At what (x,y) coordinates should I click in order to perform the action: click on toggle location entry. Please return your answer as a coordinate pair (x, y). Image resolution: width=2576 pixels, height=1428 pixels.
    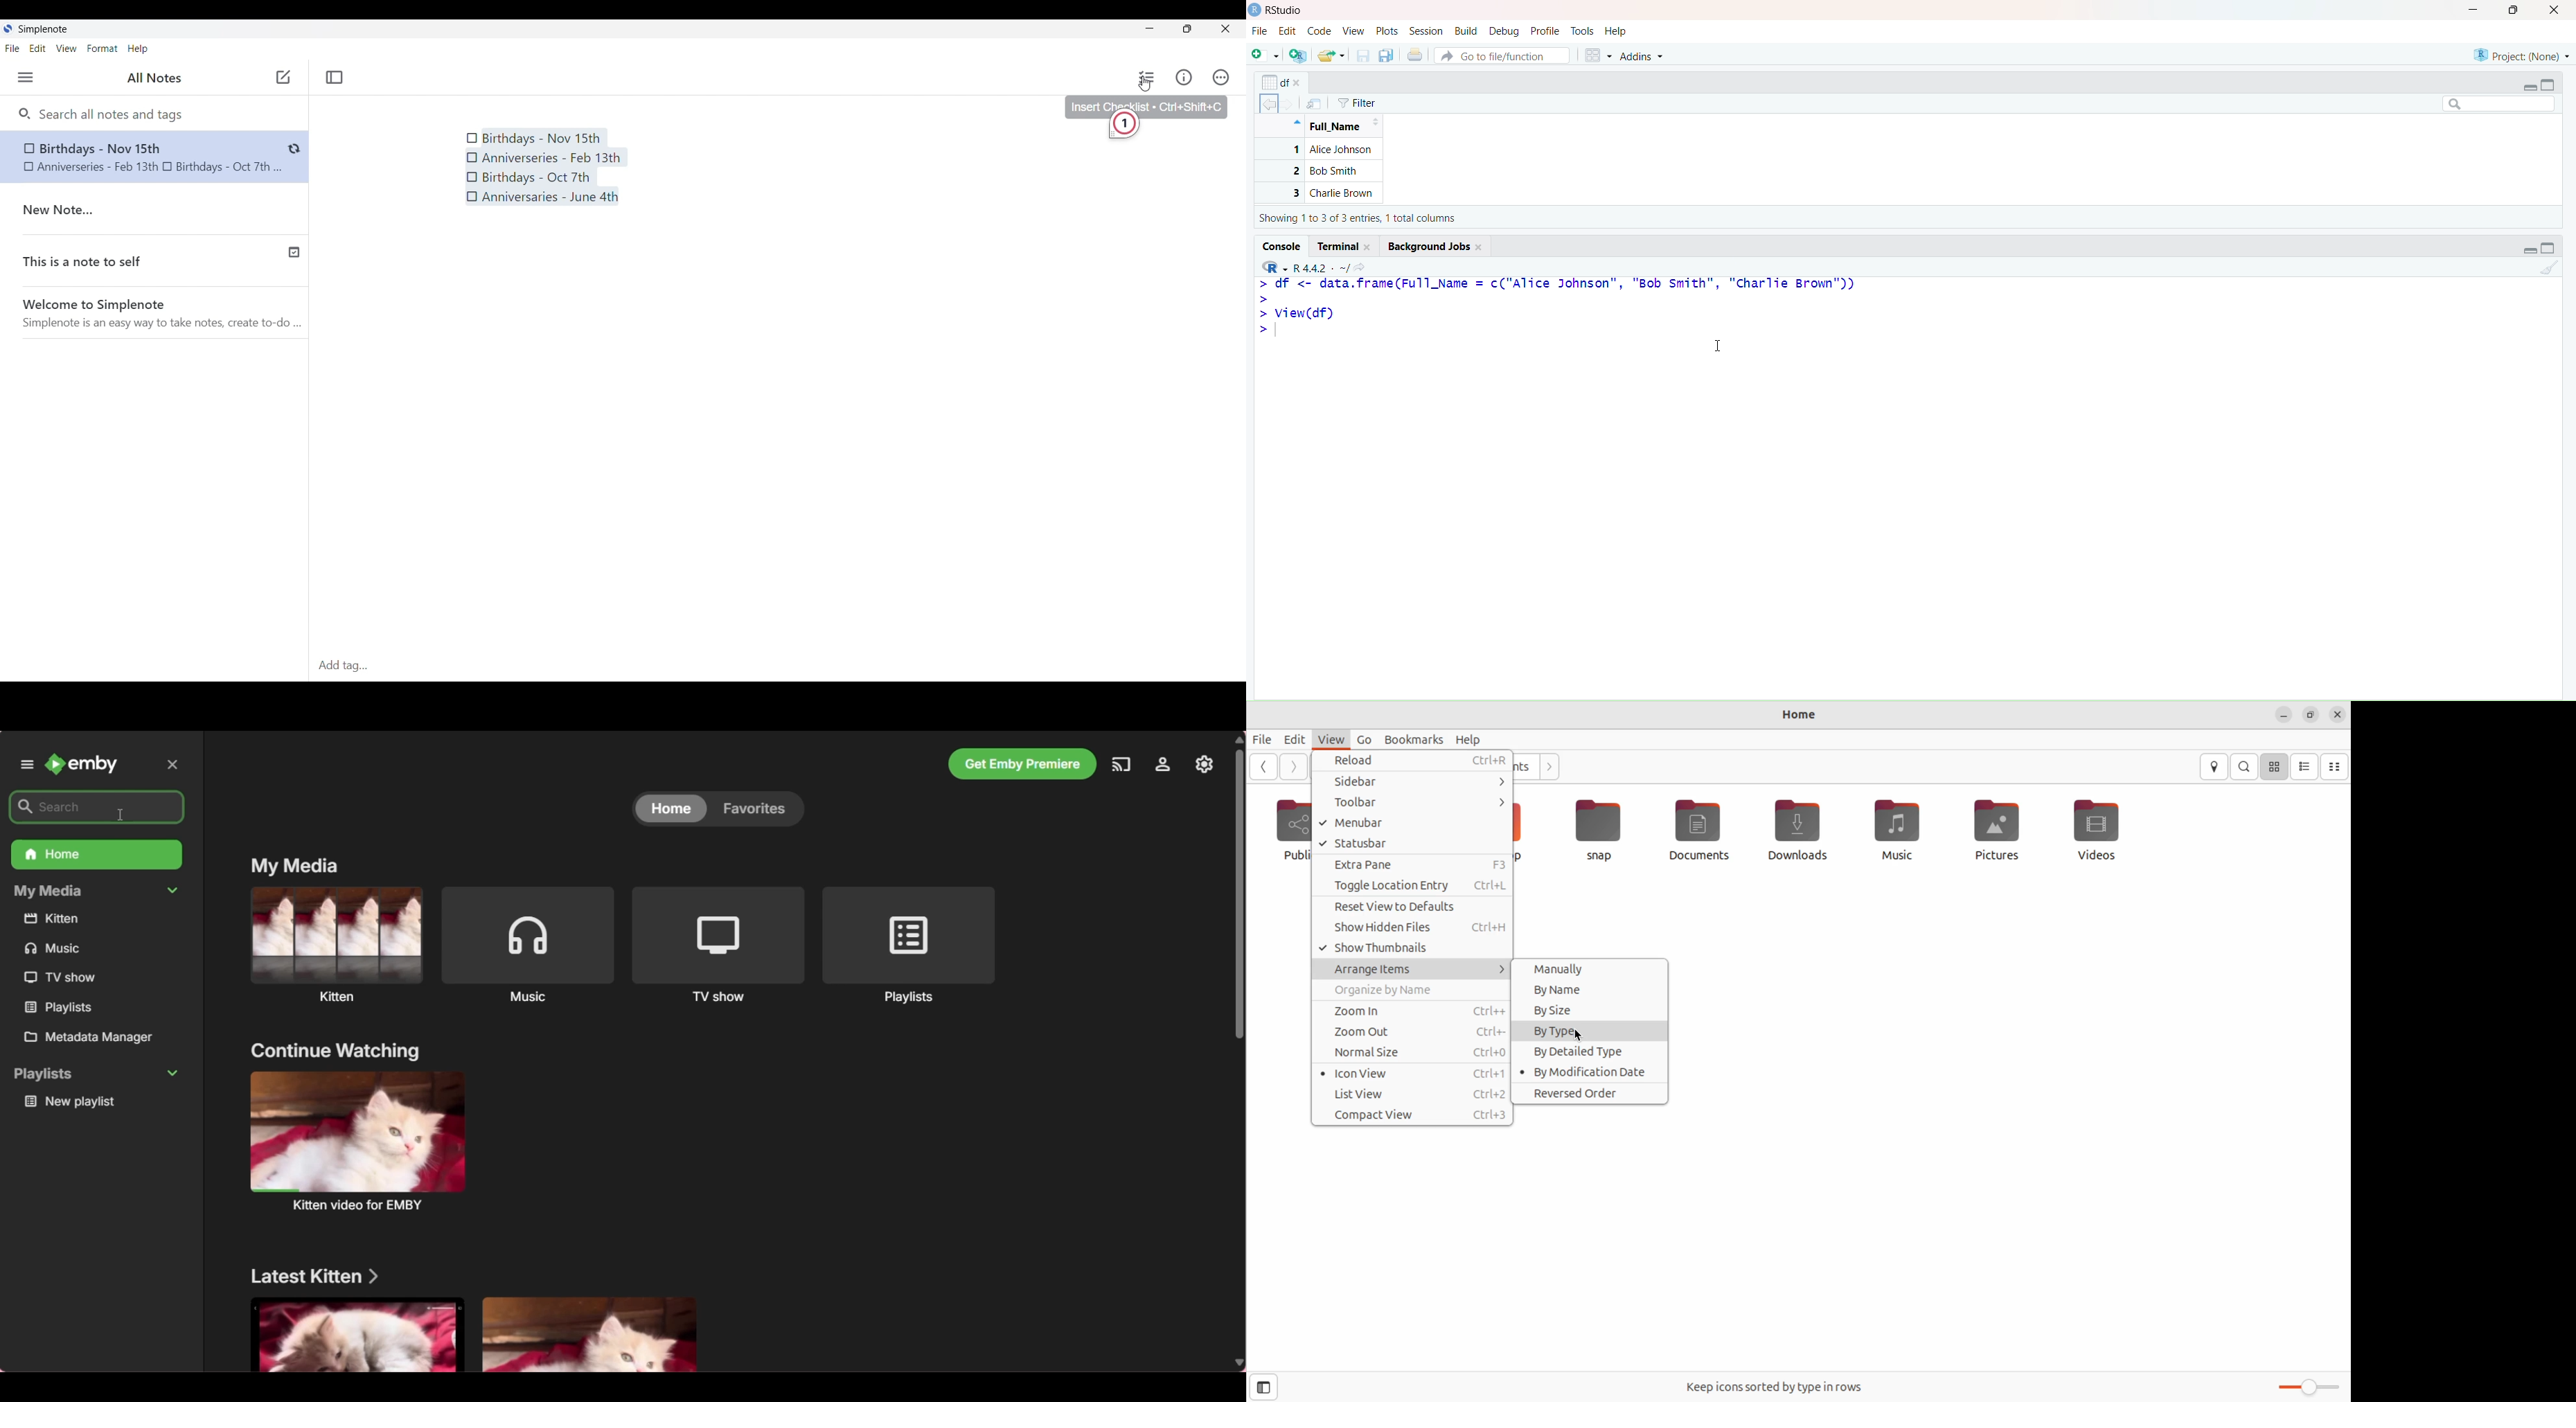
    Looking at the image, I should click on (1415, 886).